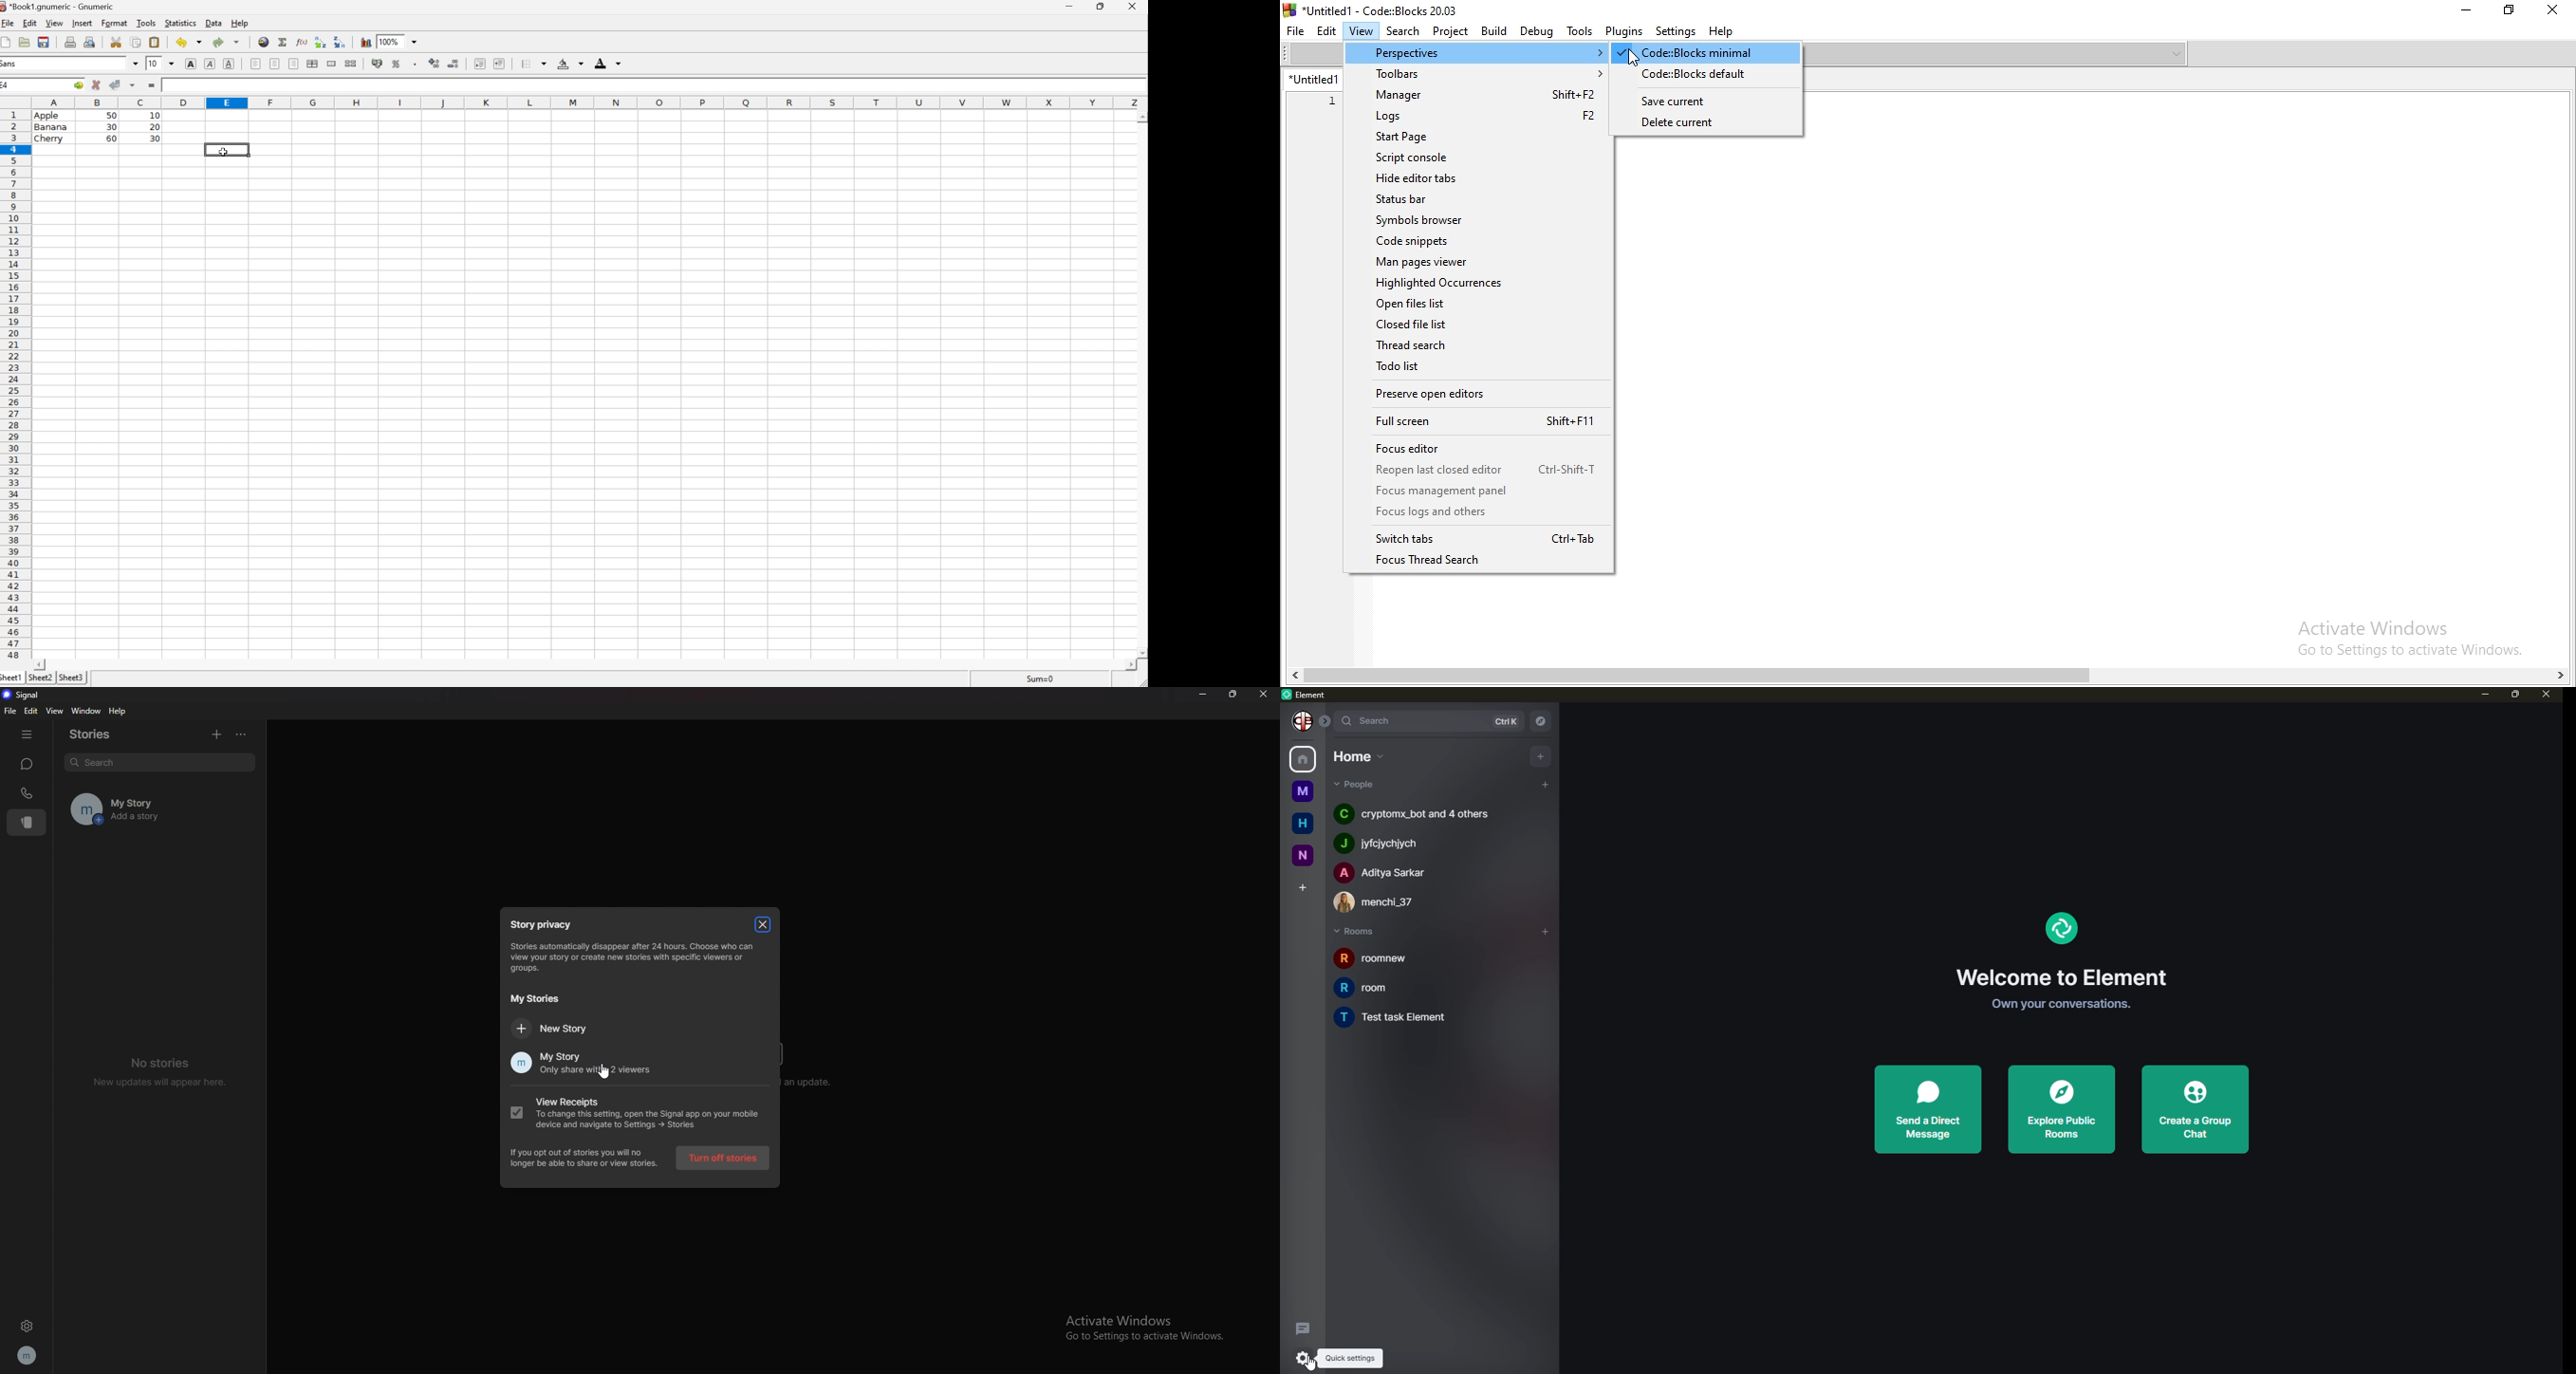 This screenshot has width=2576, height=1400. Describe the element at coordinates (1368, 959) in the screenshot. I see `room` at that location.